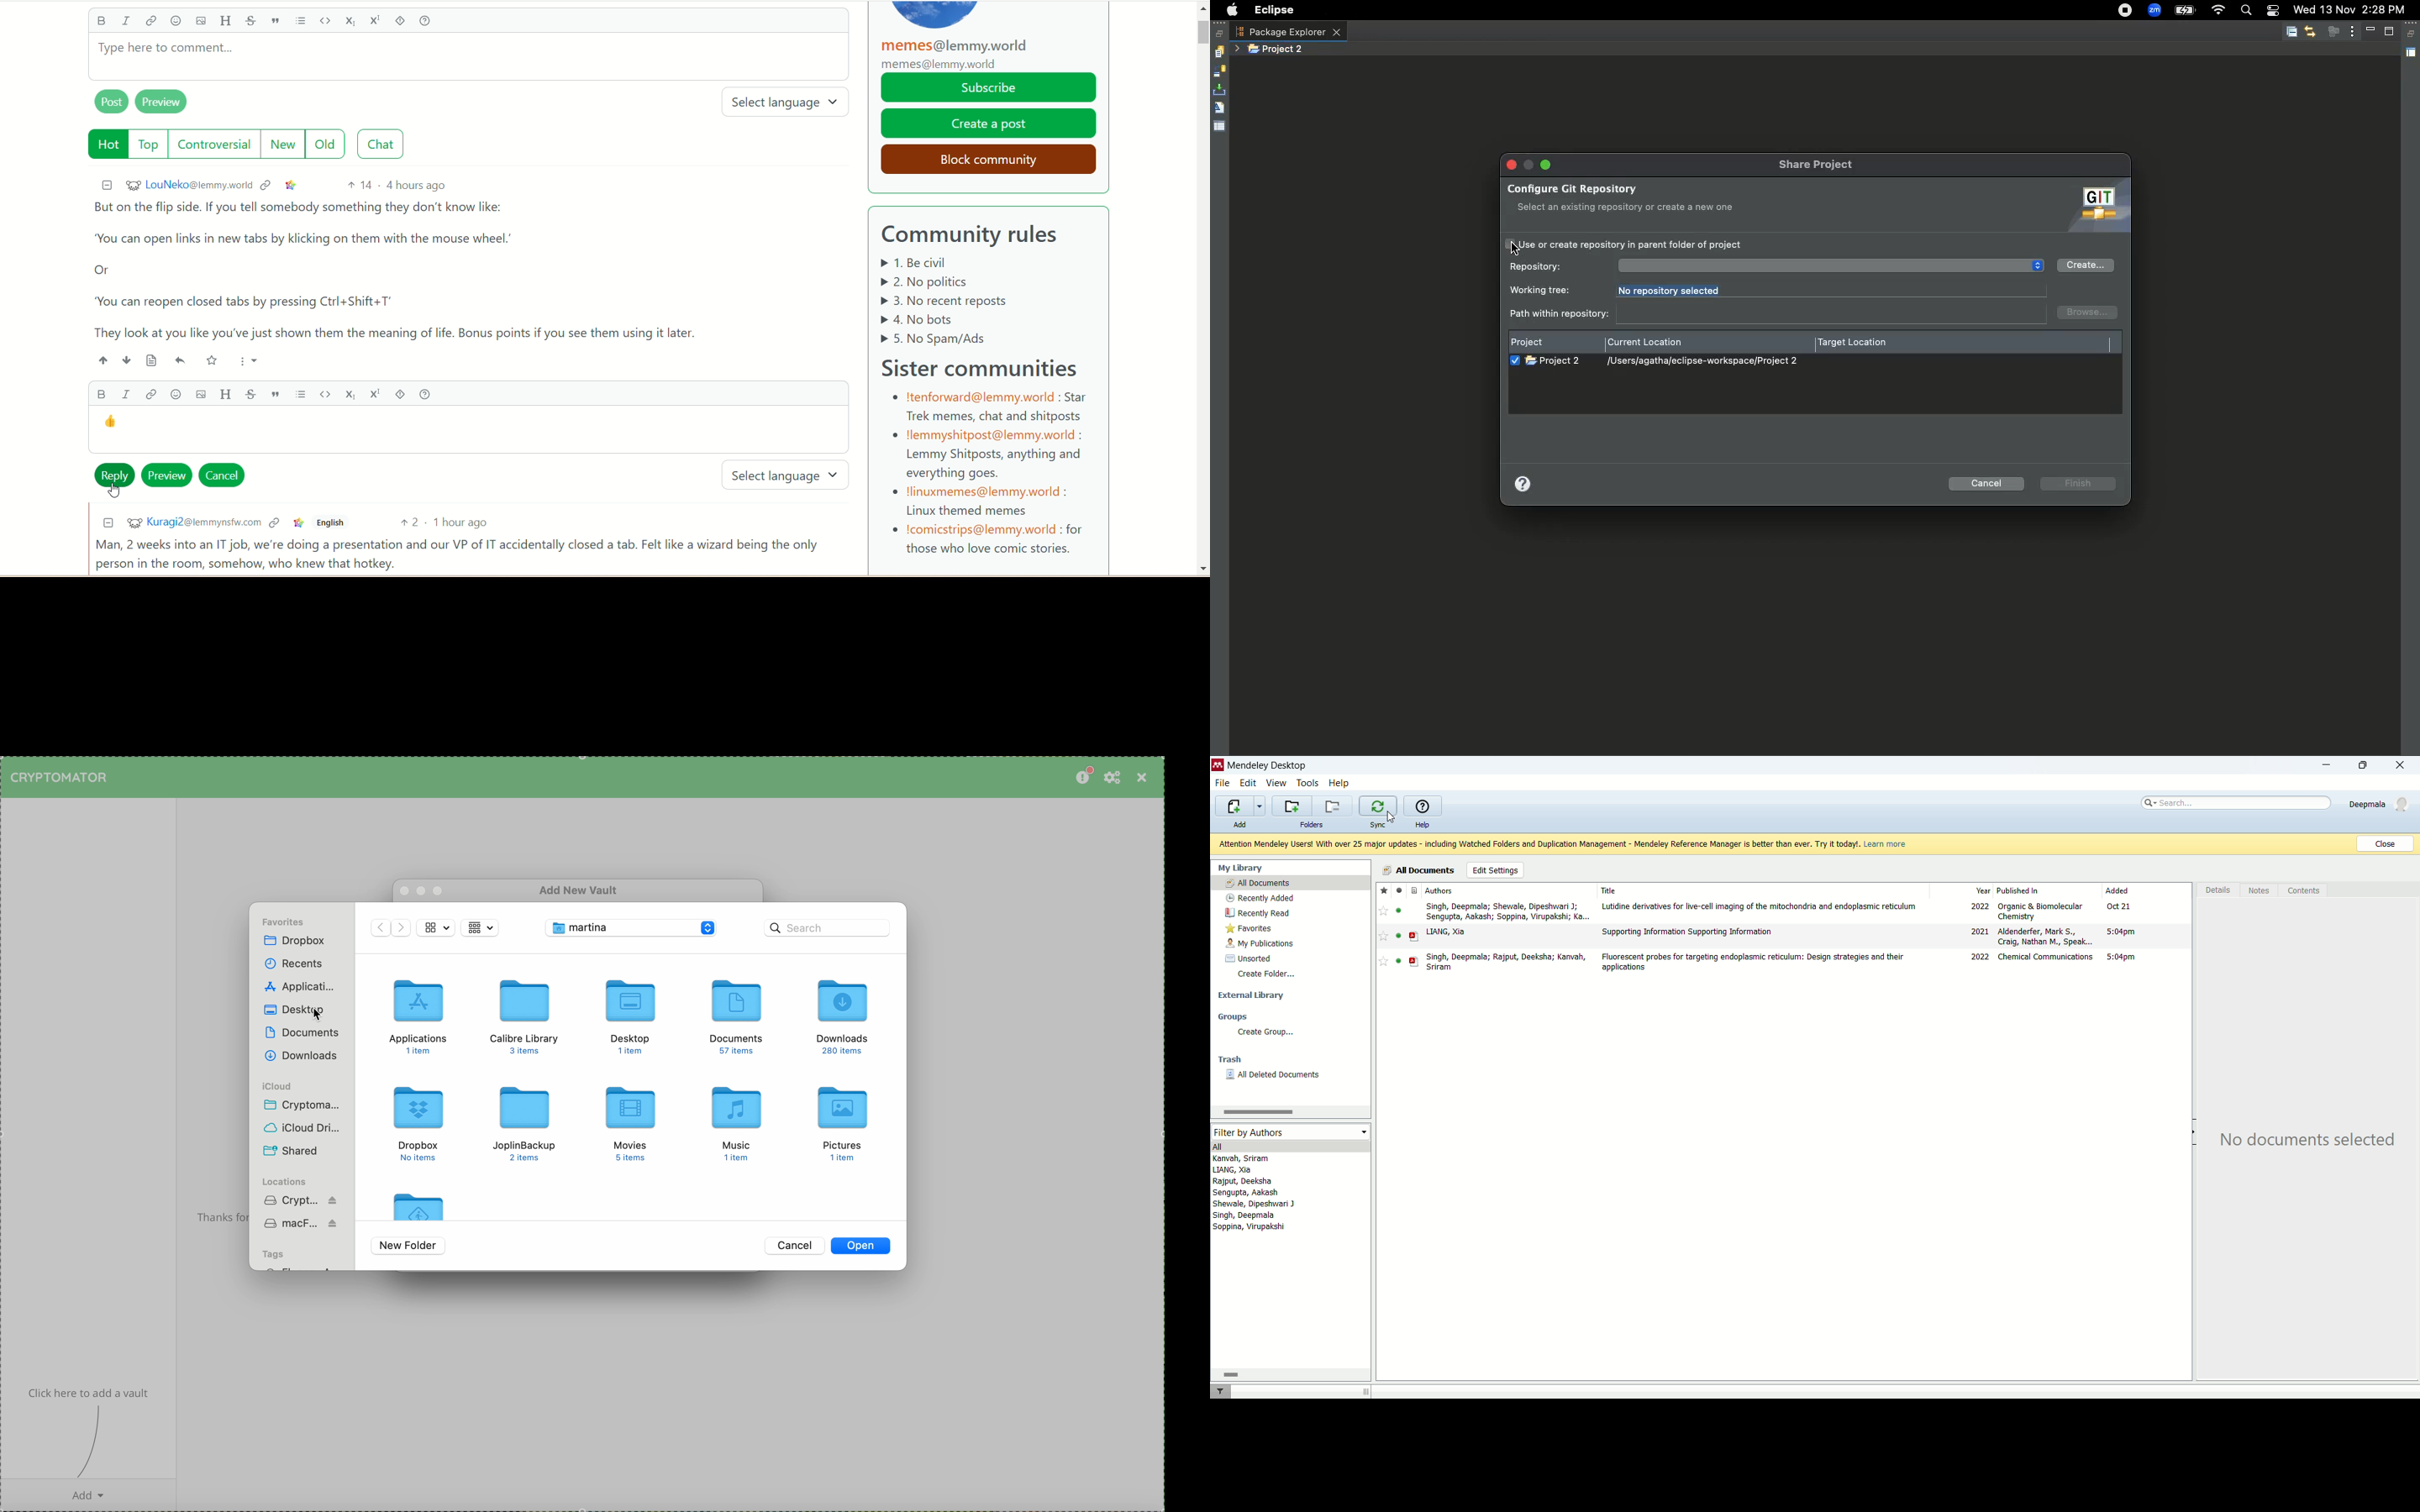 This screenshot has width=2436, height=1512. I want to click on all deleted documents, so click(1277, 1074).